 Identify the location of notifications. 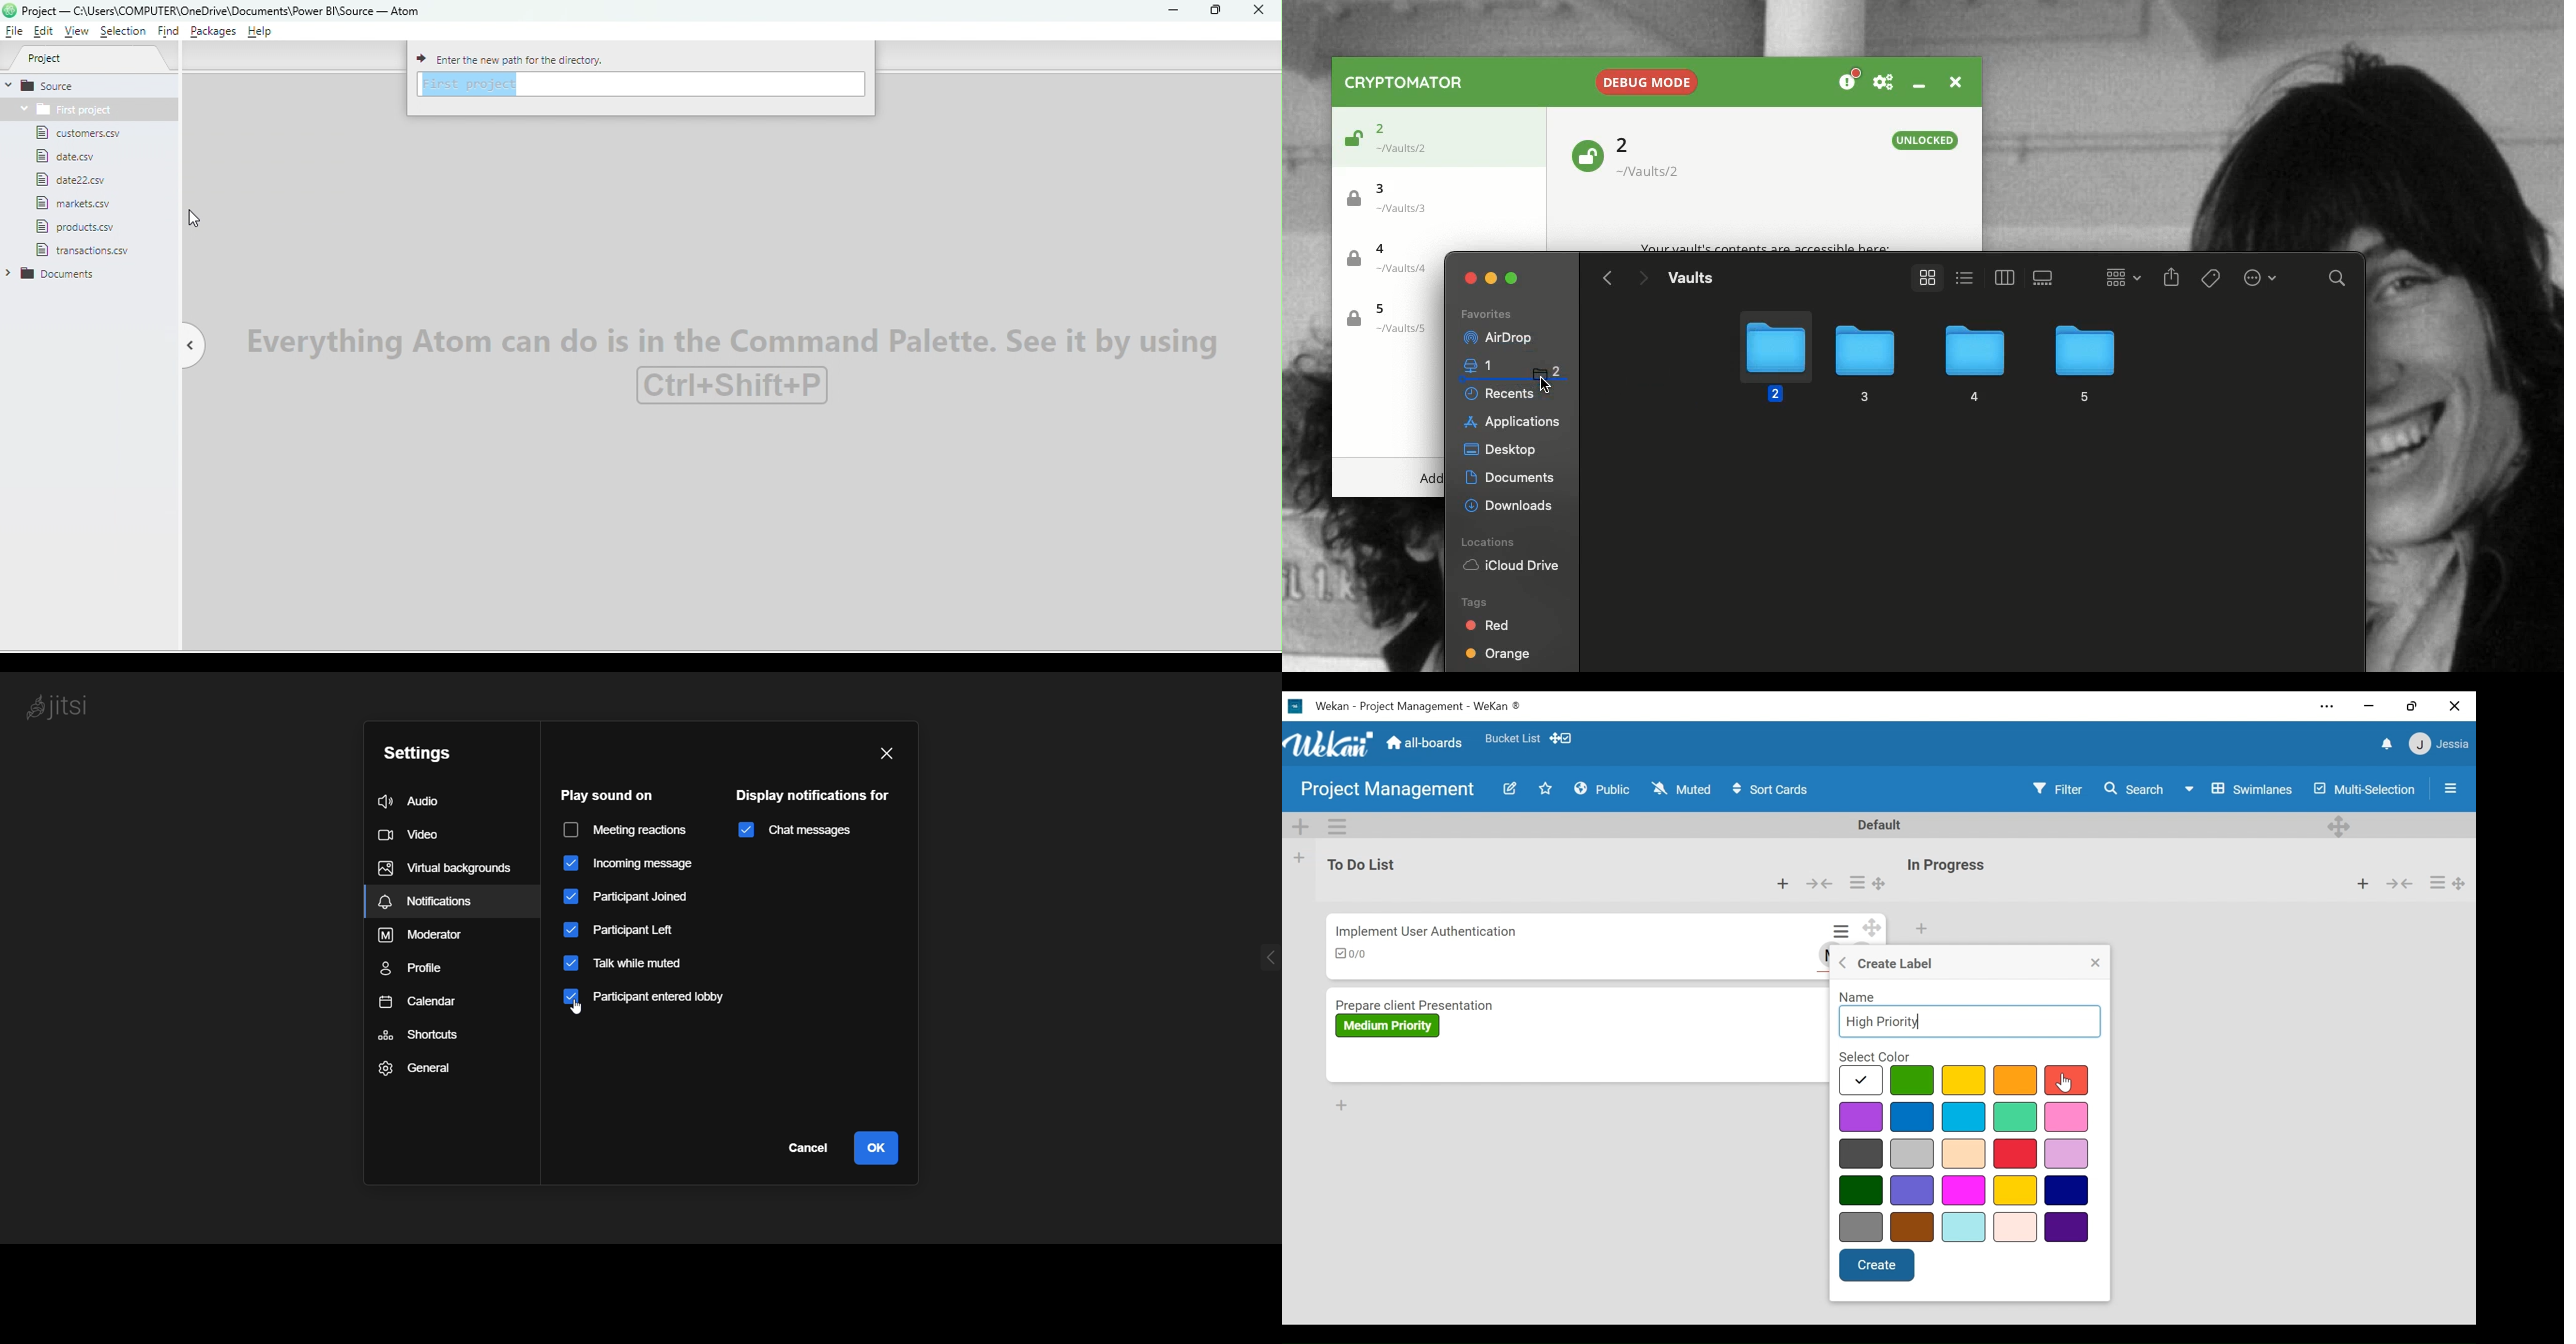
(2385, 743).